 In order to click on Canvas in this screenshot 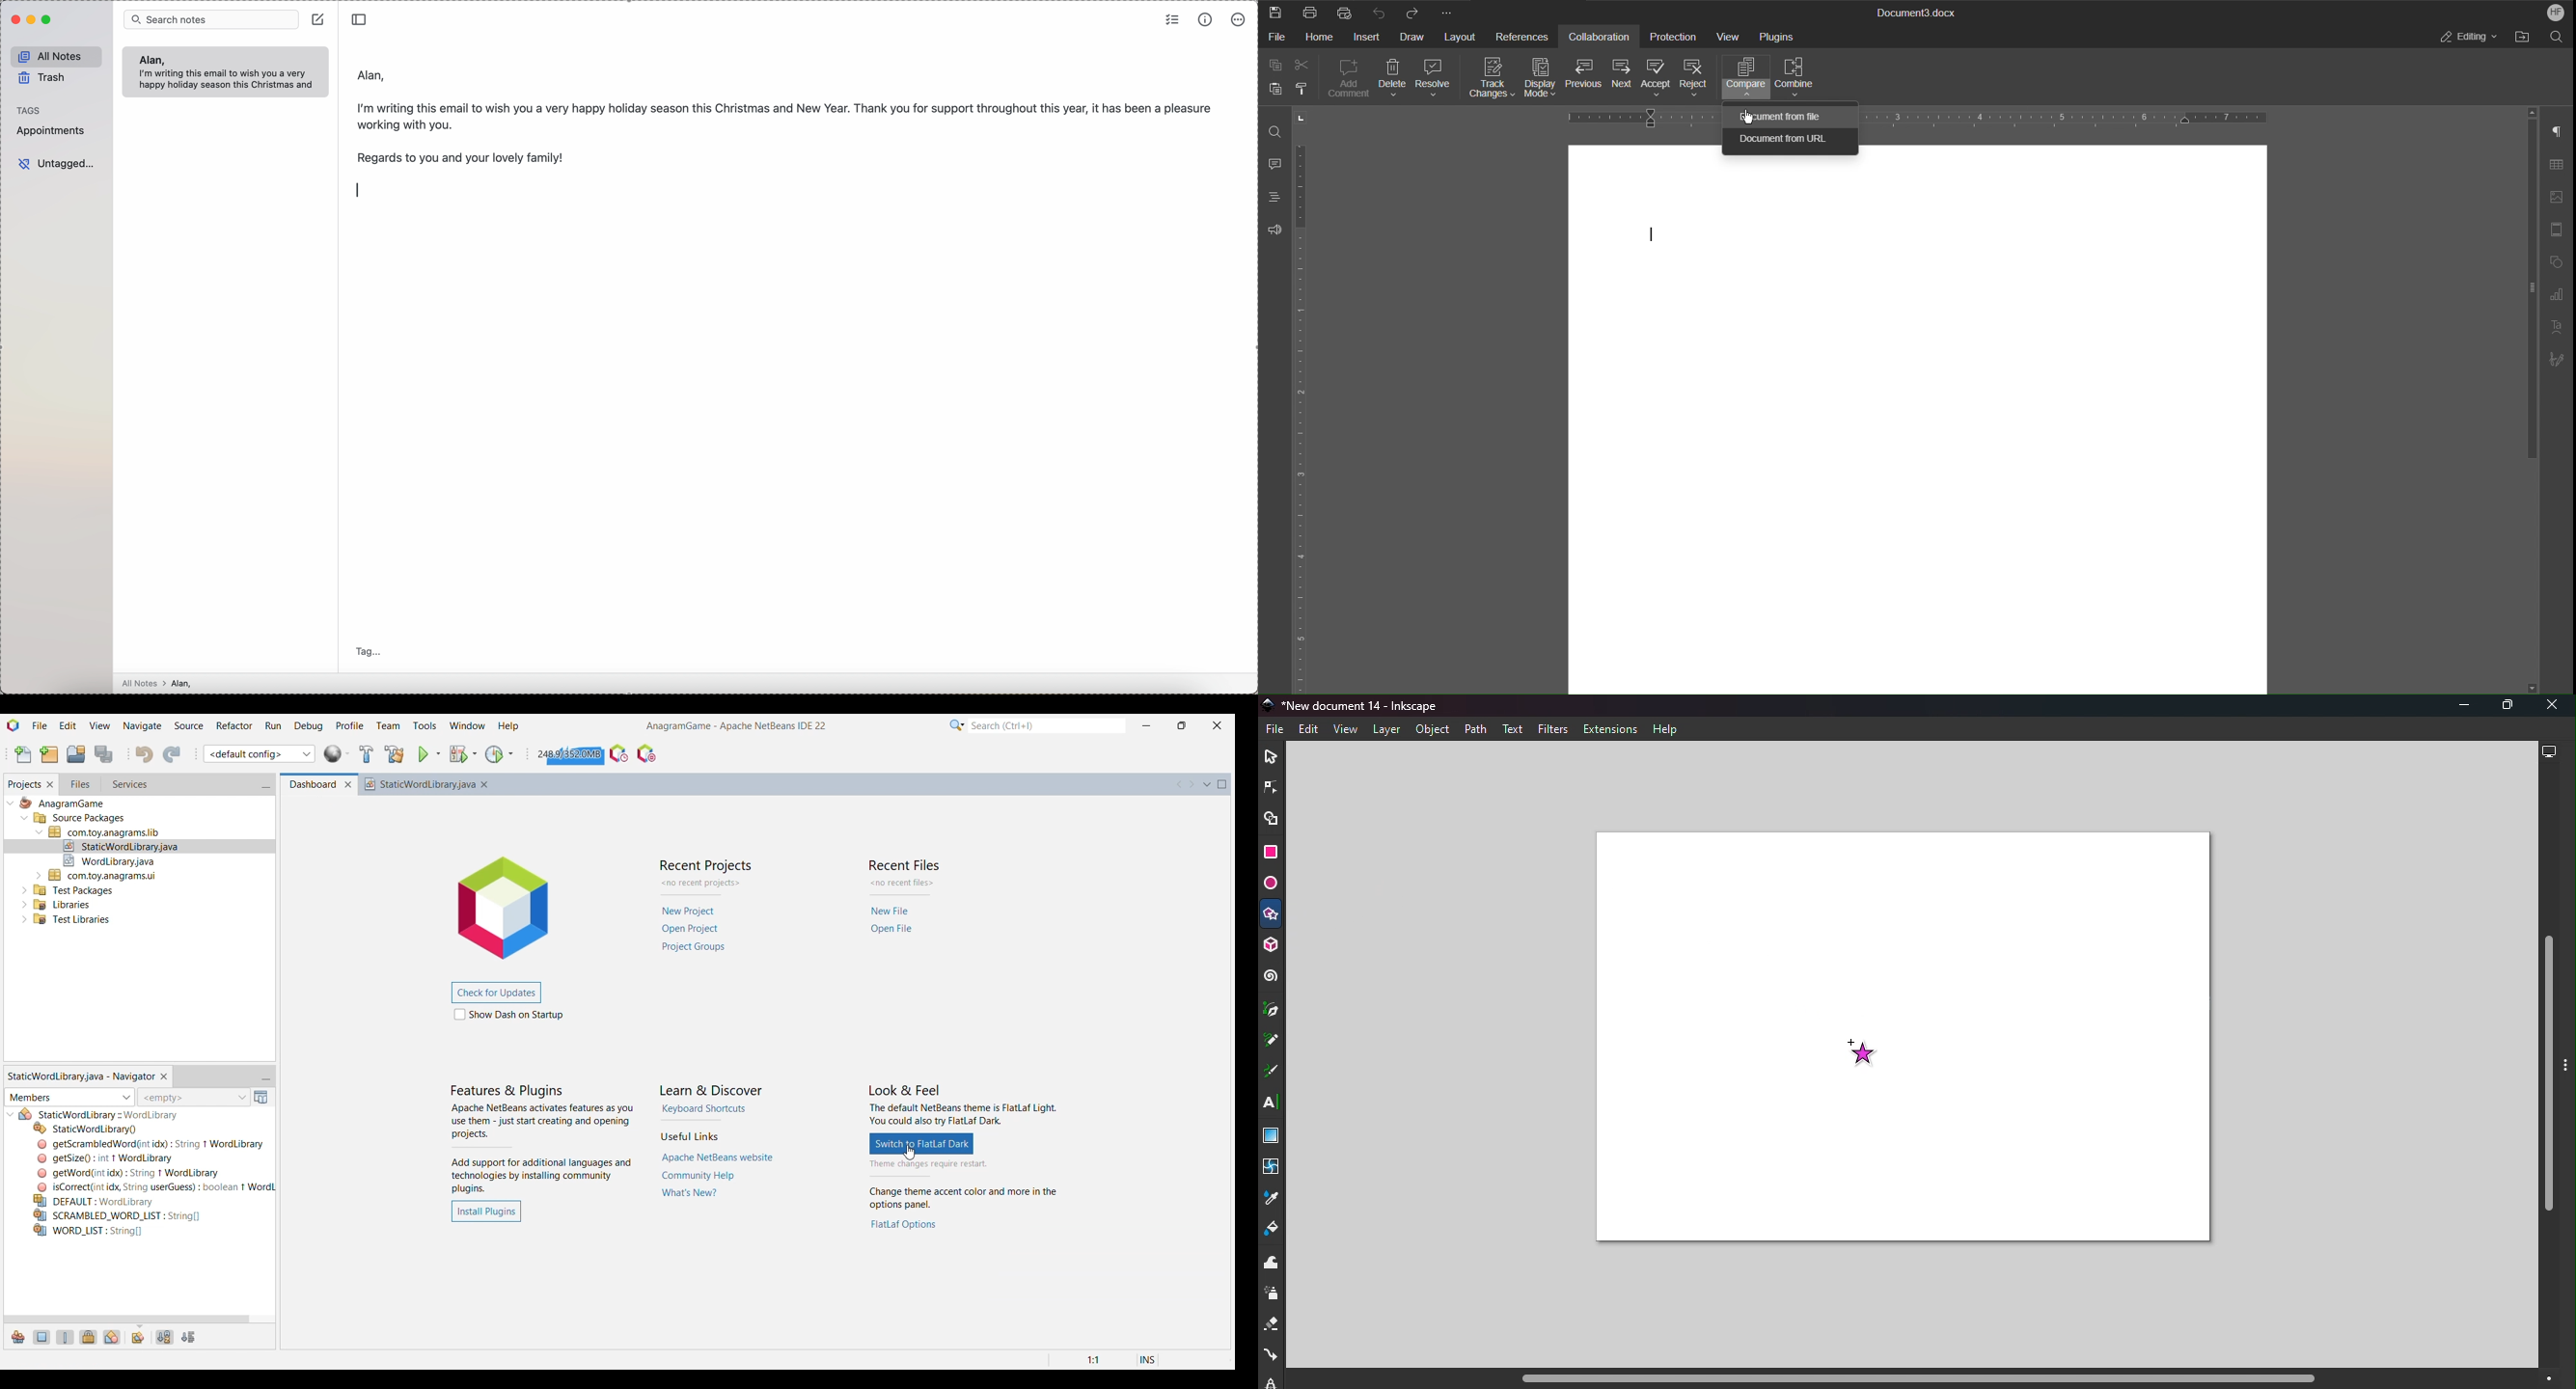, I will do `click(1904, 1037)`.